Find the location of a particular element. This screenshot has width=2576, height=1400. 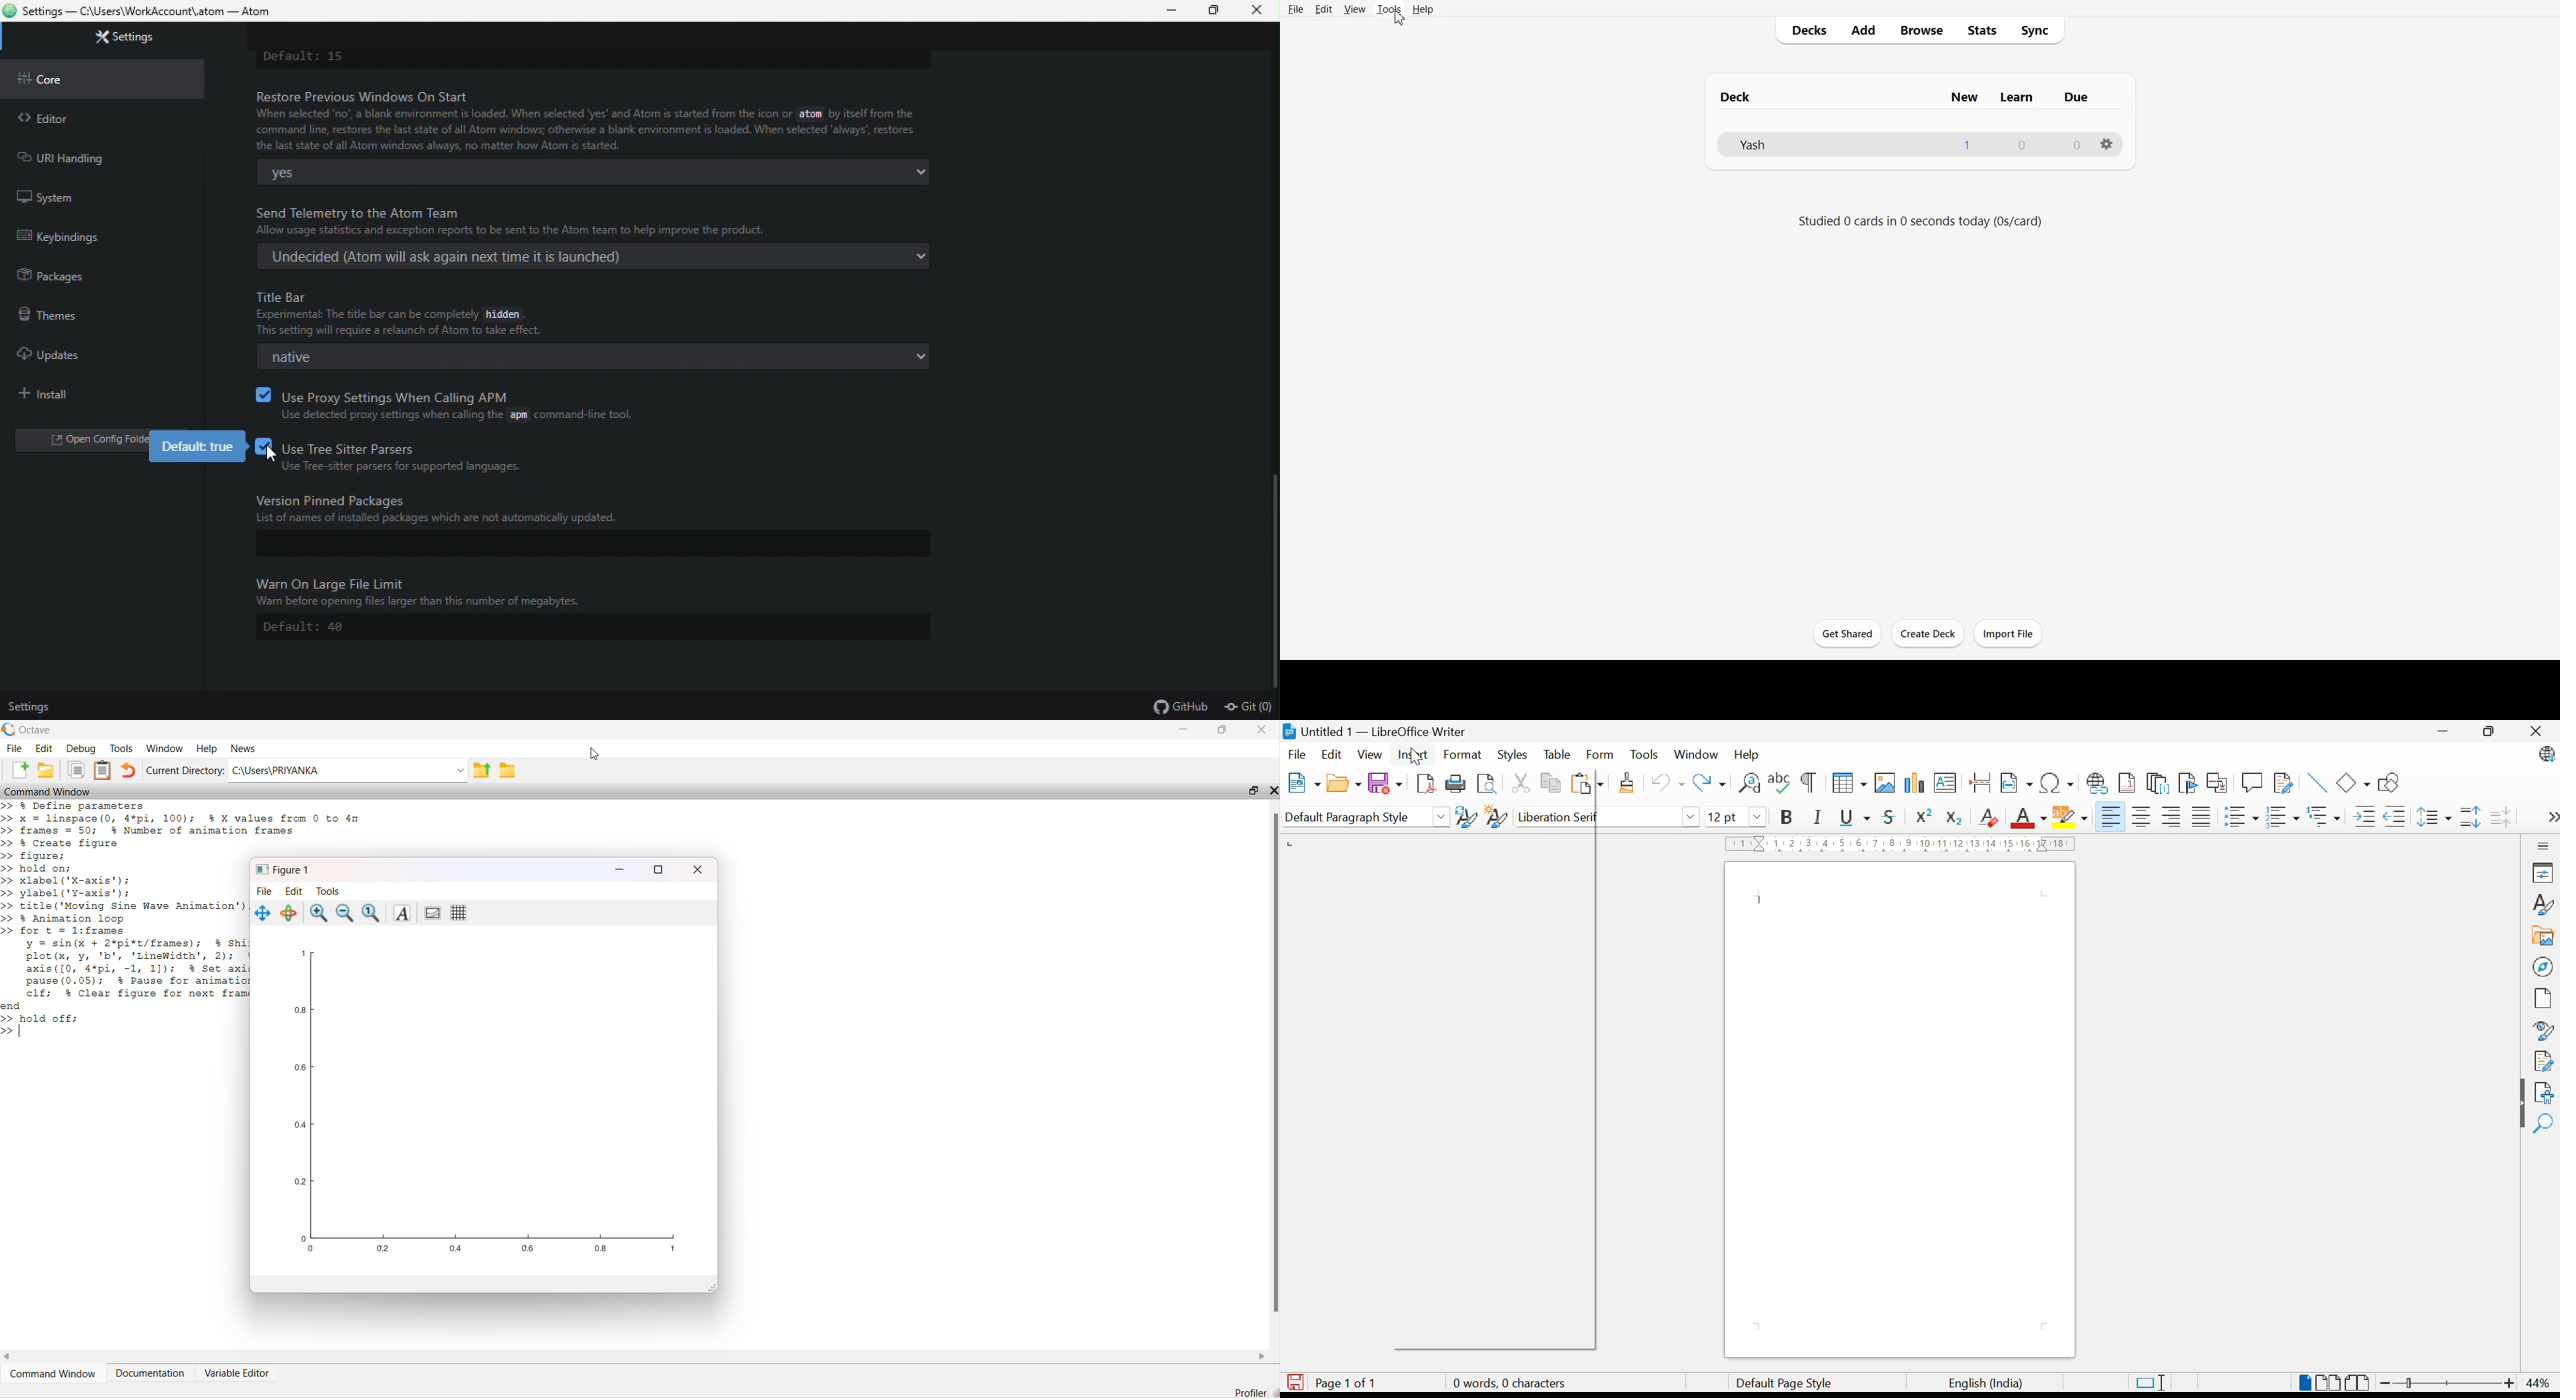

Superscript is located at coordinates (1924, 815).